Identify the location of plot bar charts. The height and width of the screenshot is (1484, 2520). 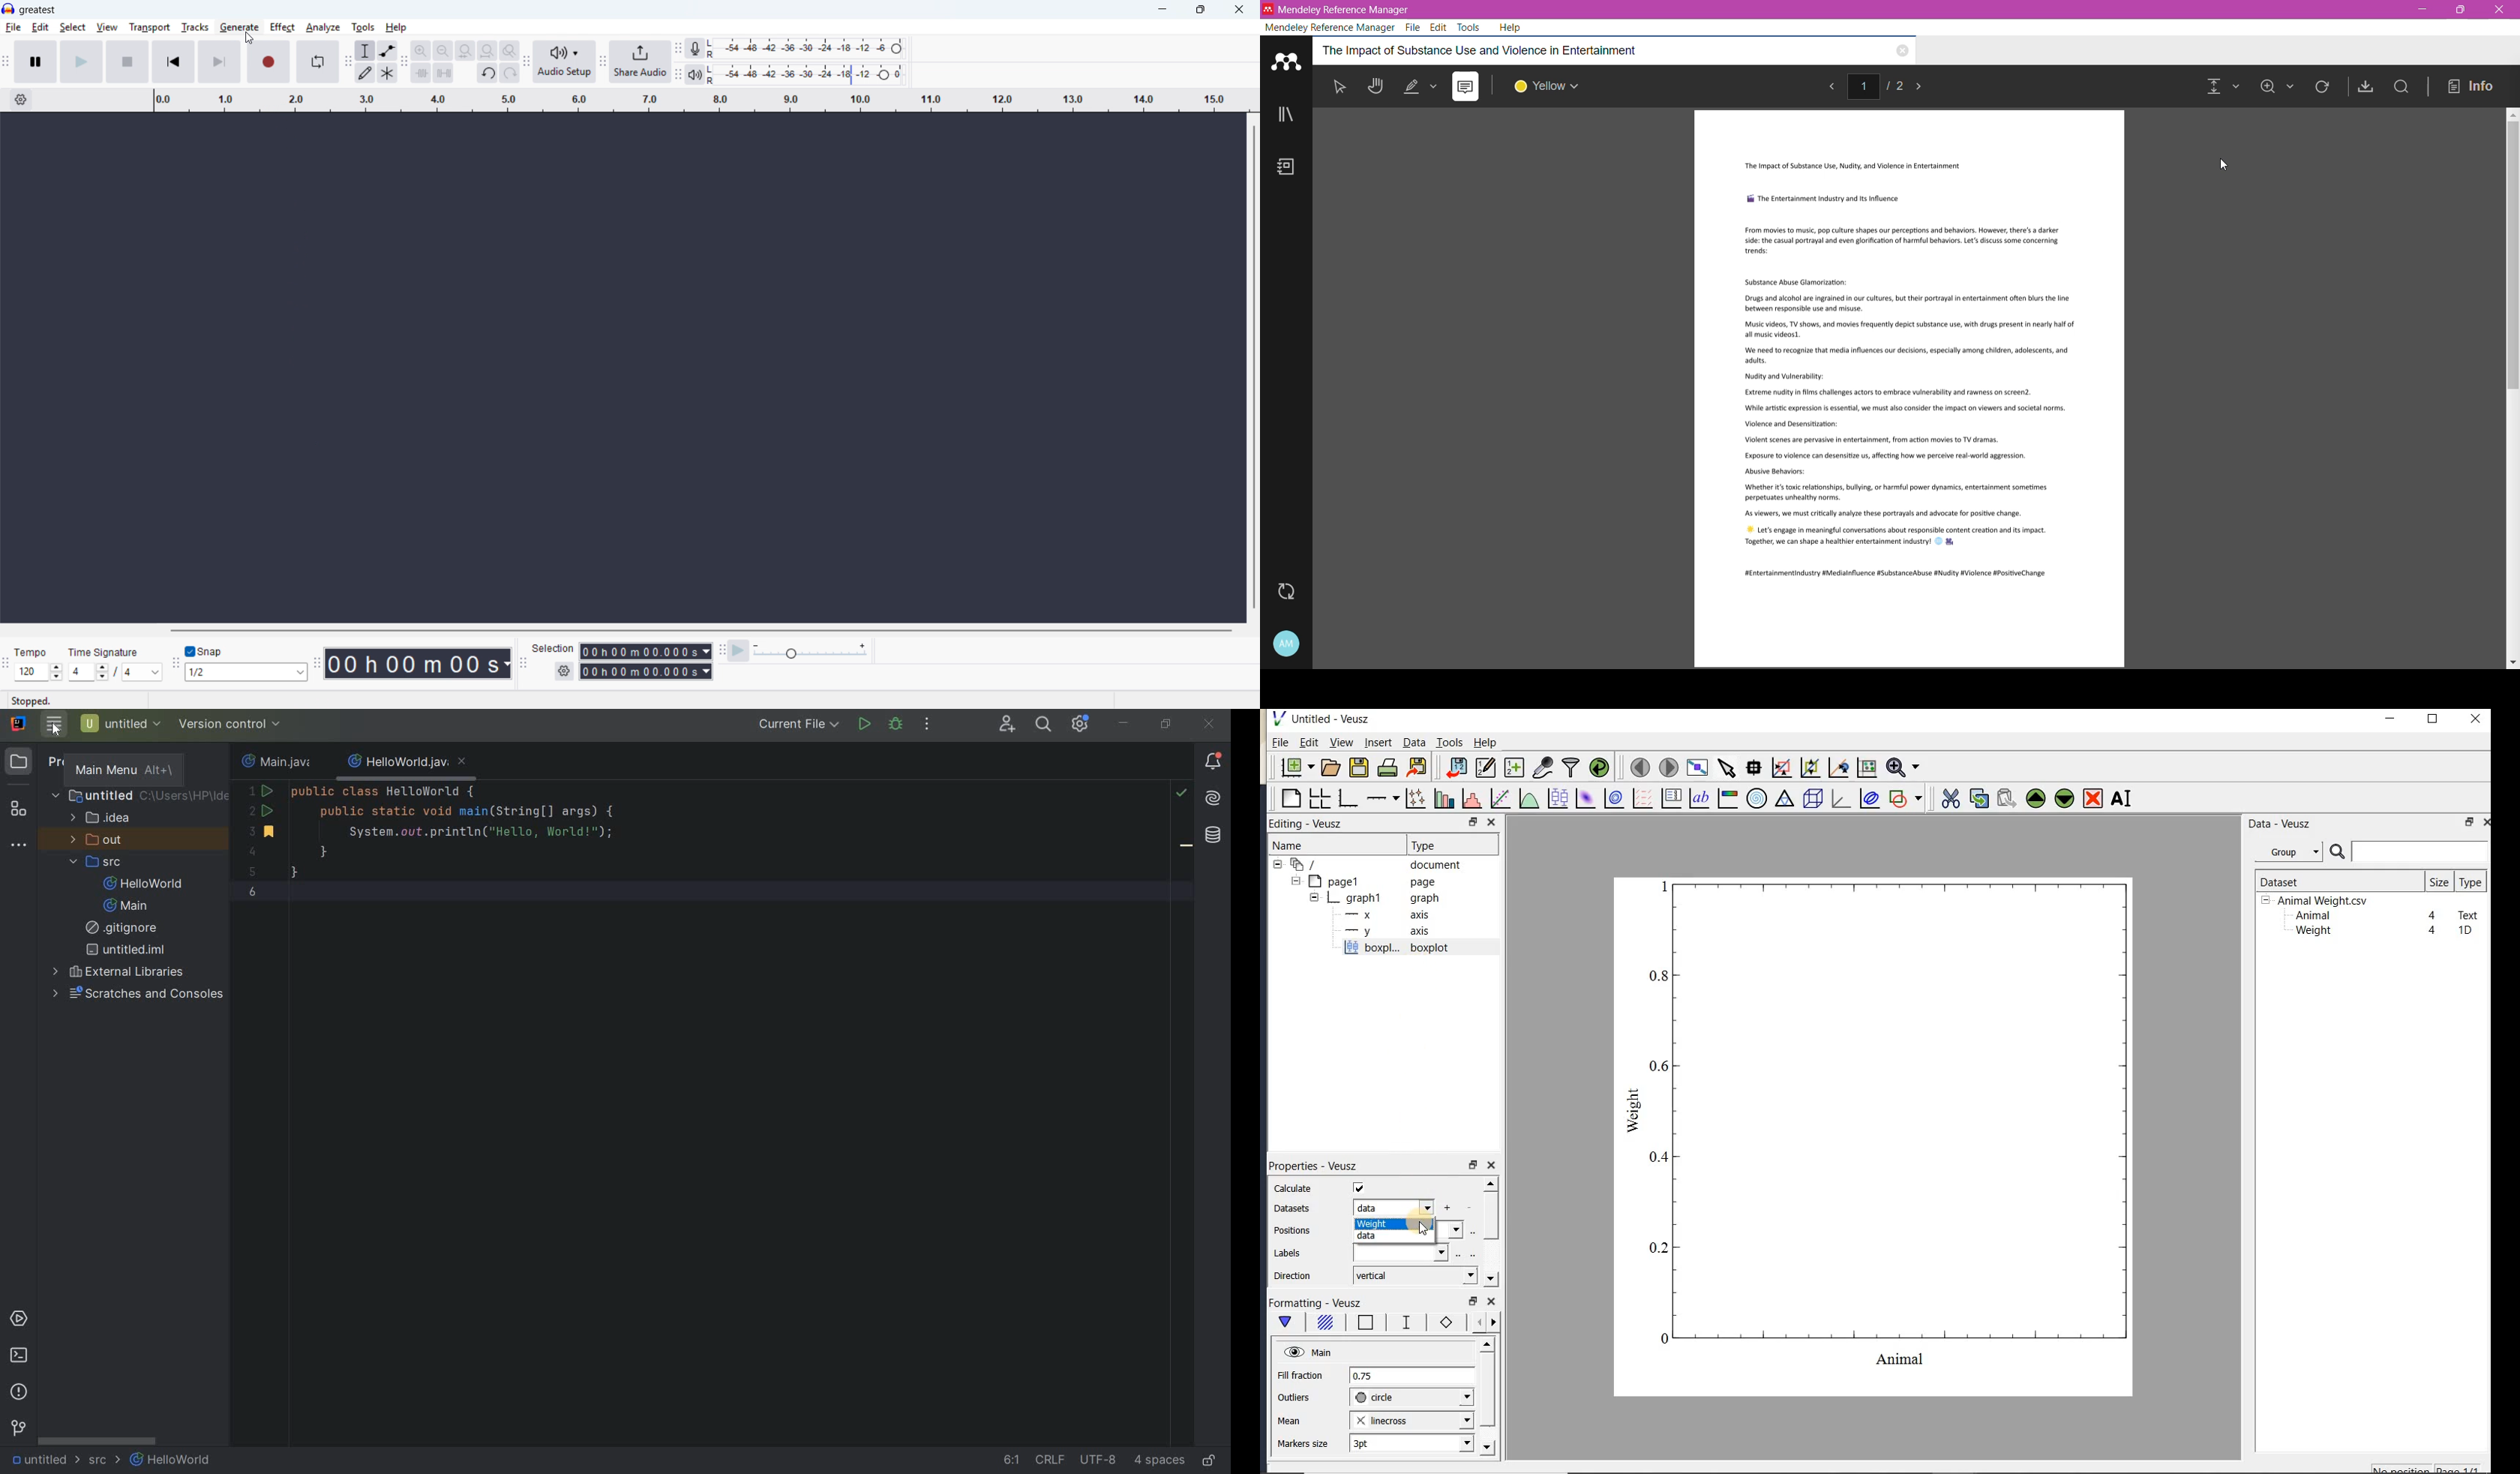
(1444, 798).